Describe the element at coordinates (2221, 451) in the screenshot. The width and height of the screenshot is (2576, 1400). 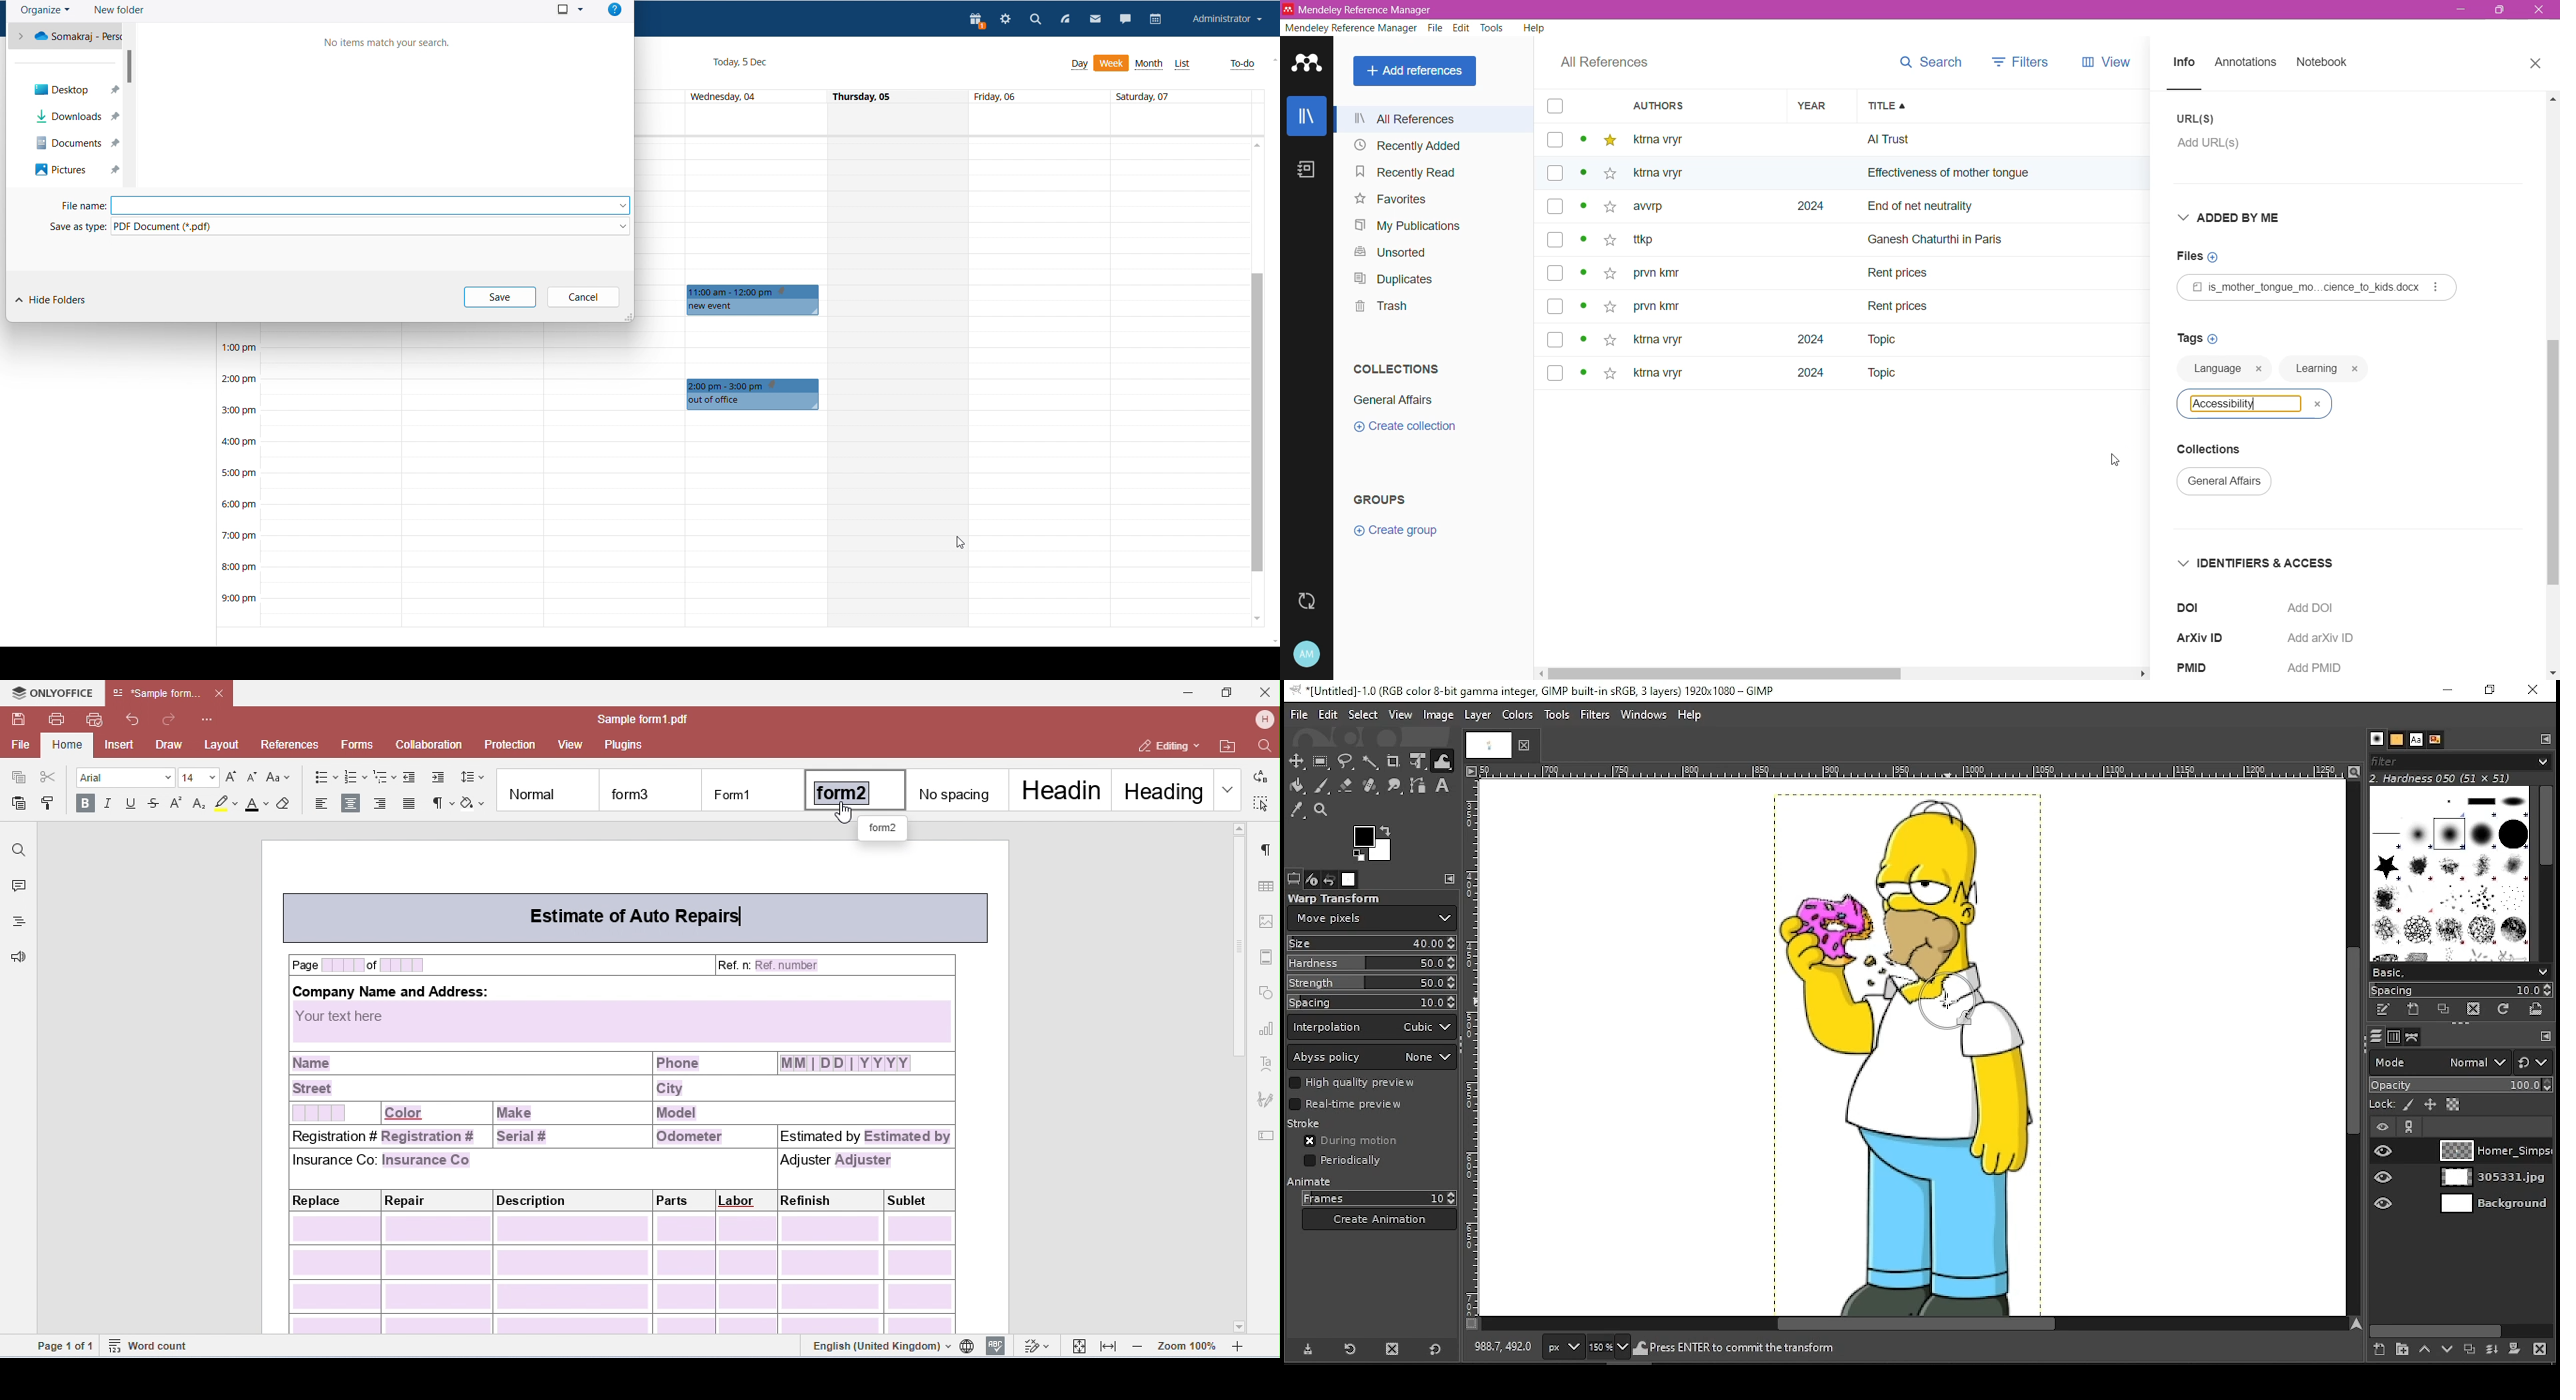
I see `Collections` at that location.